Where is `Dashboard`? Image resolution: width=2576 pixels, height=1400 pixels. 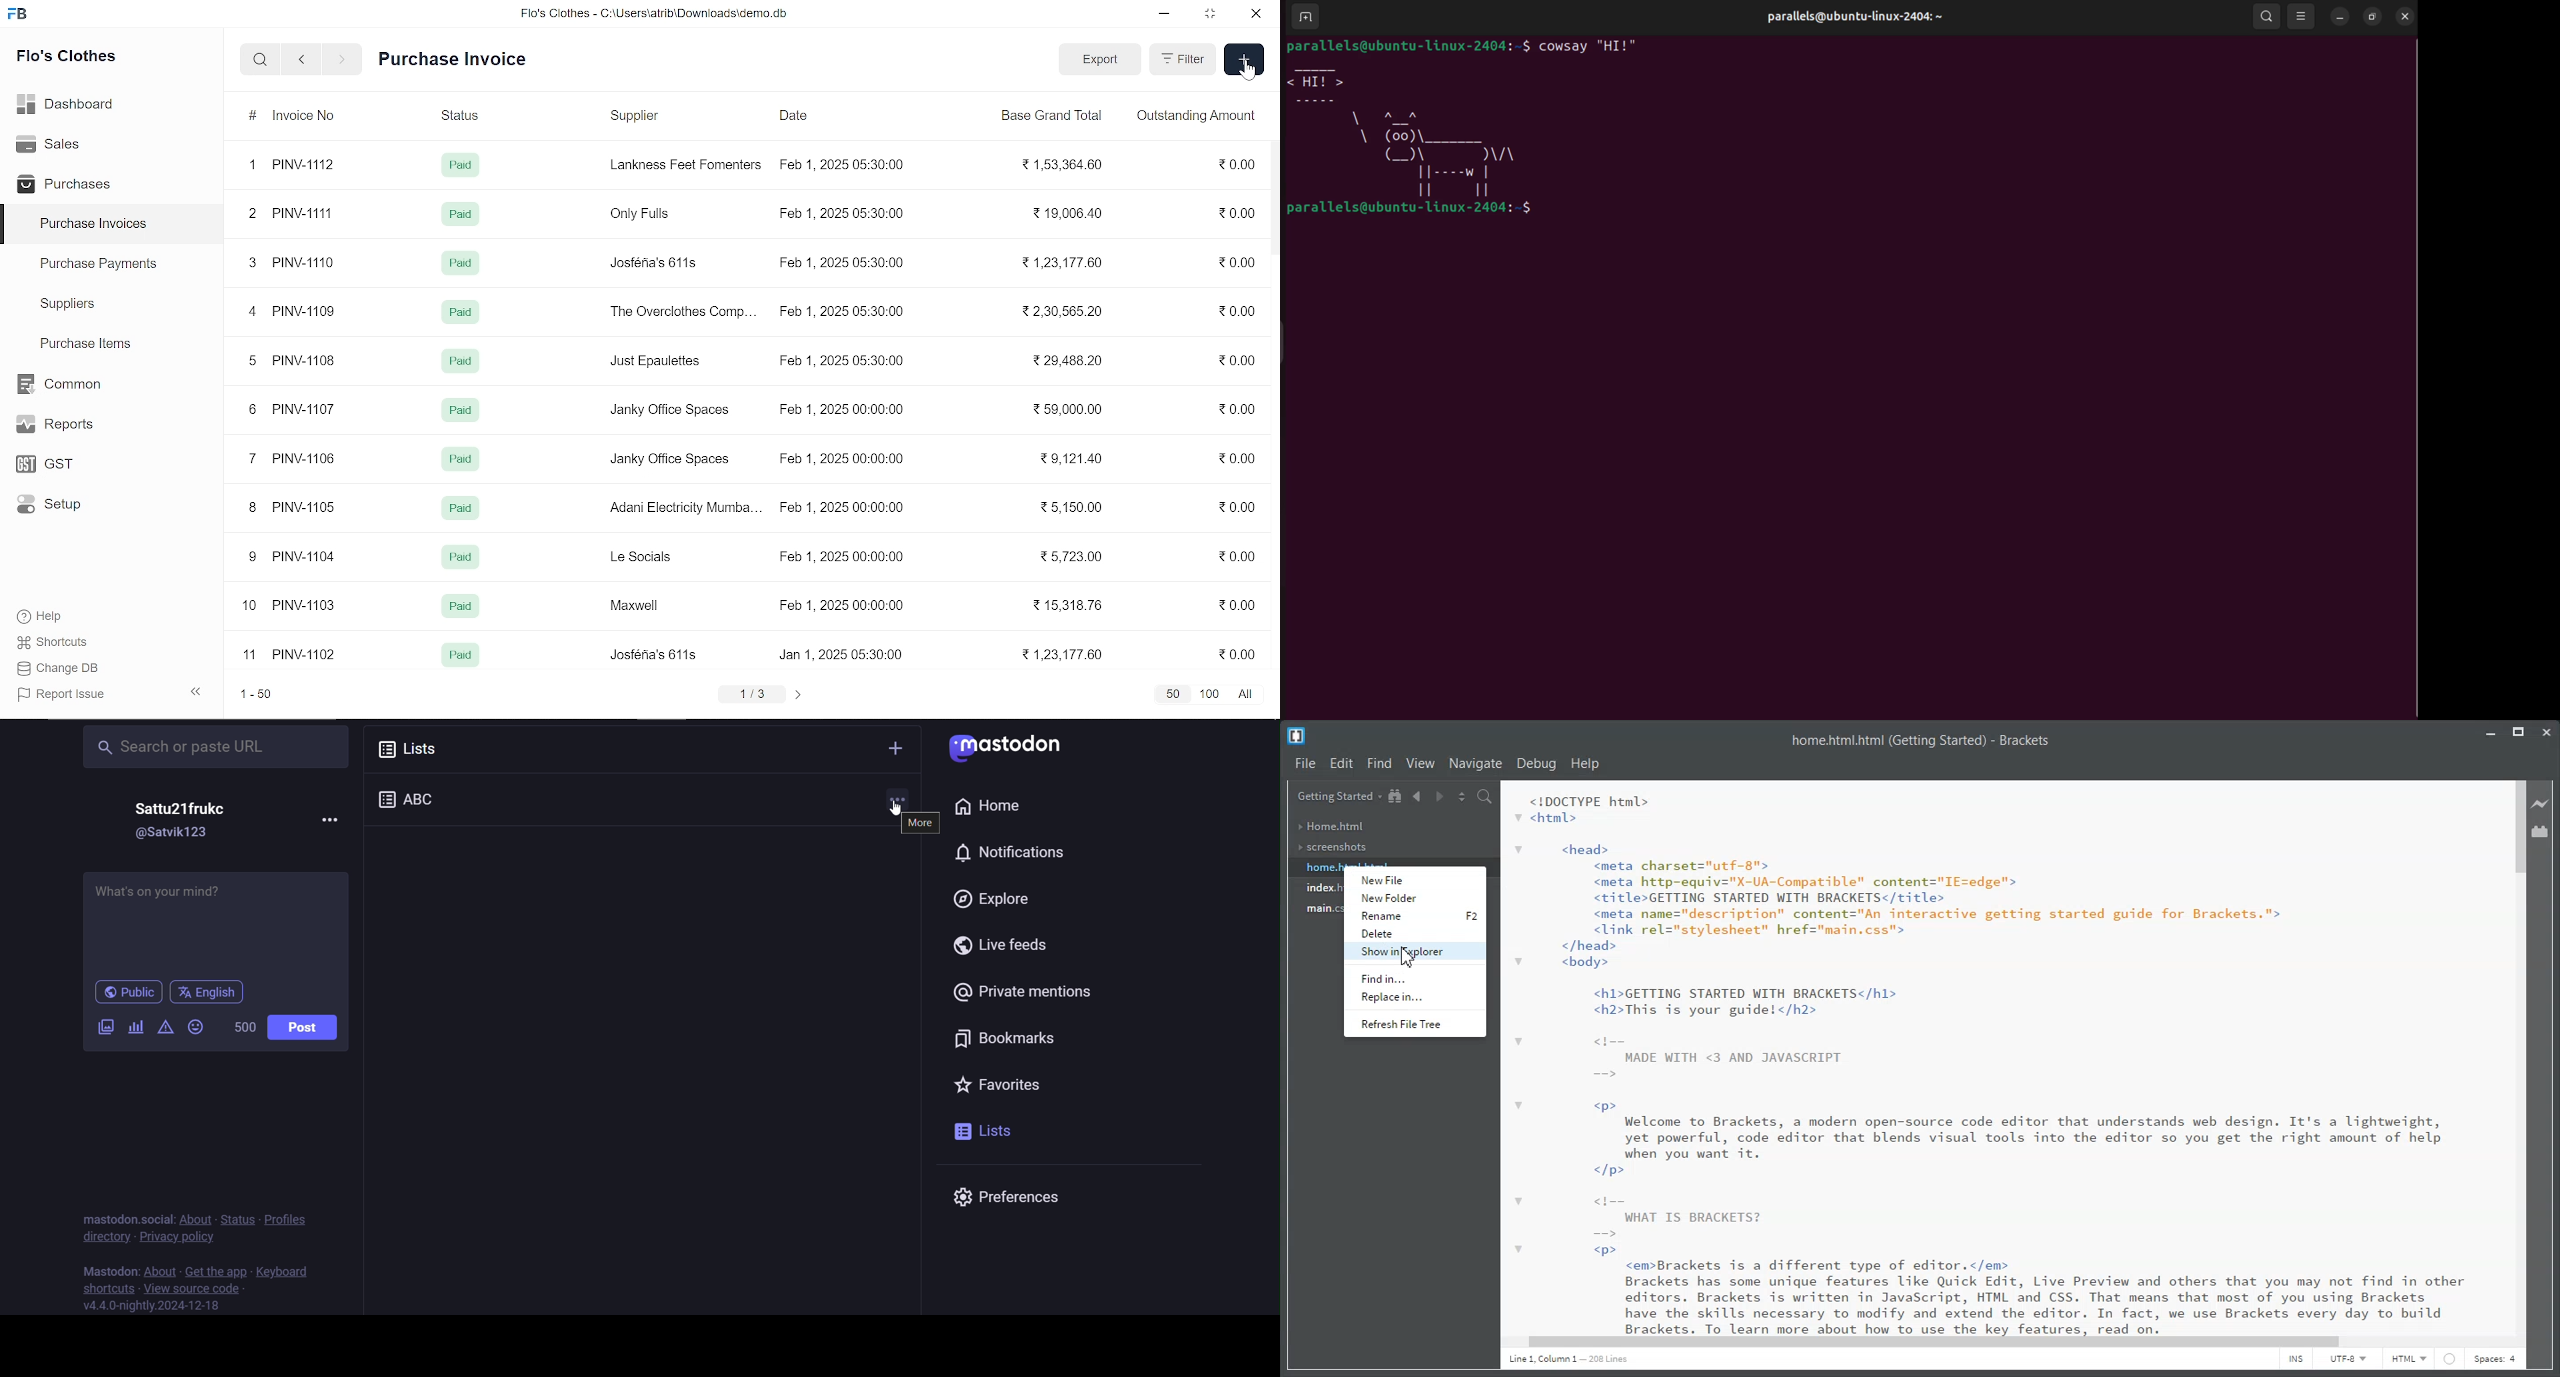 Dashboard is located at coordinates (66, 102).